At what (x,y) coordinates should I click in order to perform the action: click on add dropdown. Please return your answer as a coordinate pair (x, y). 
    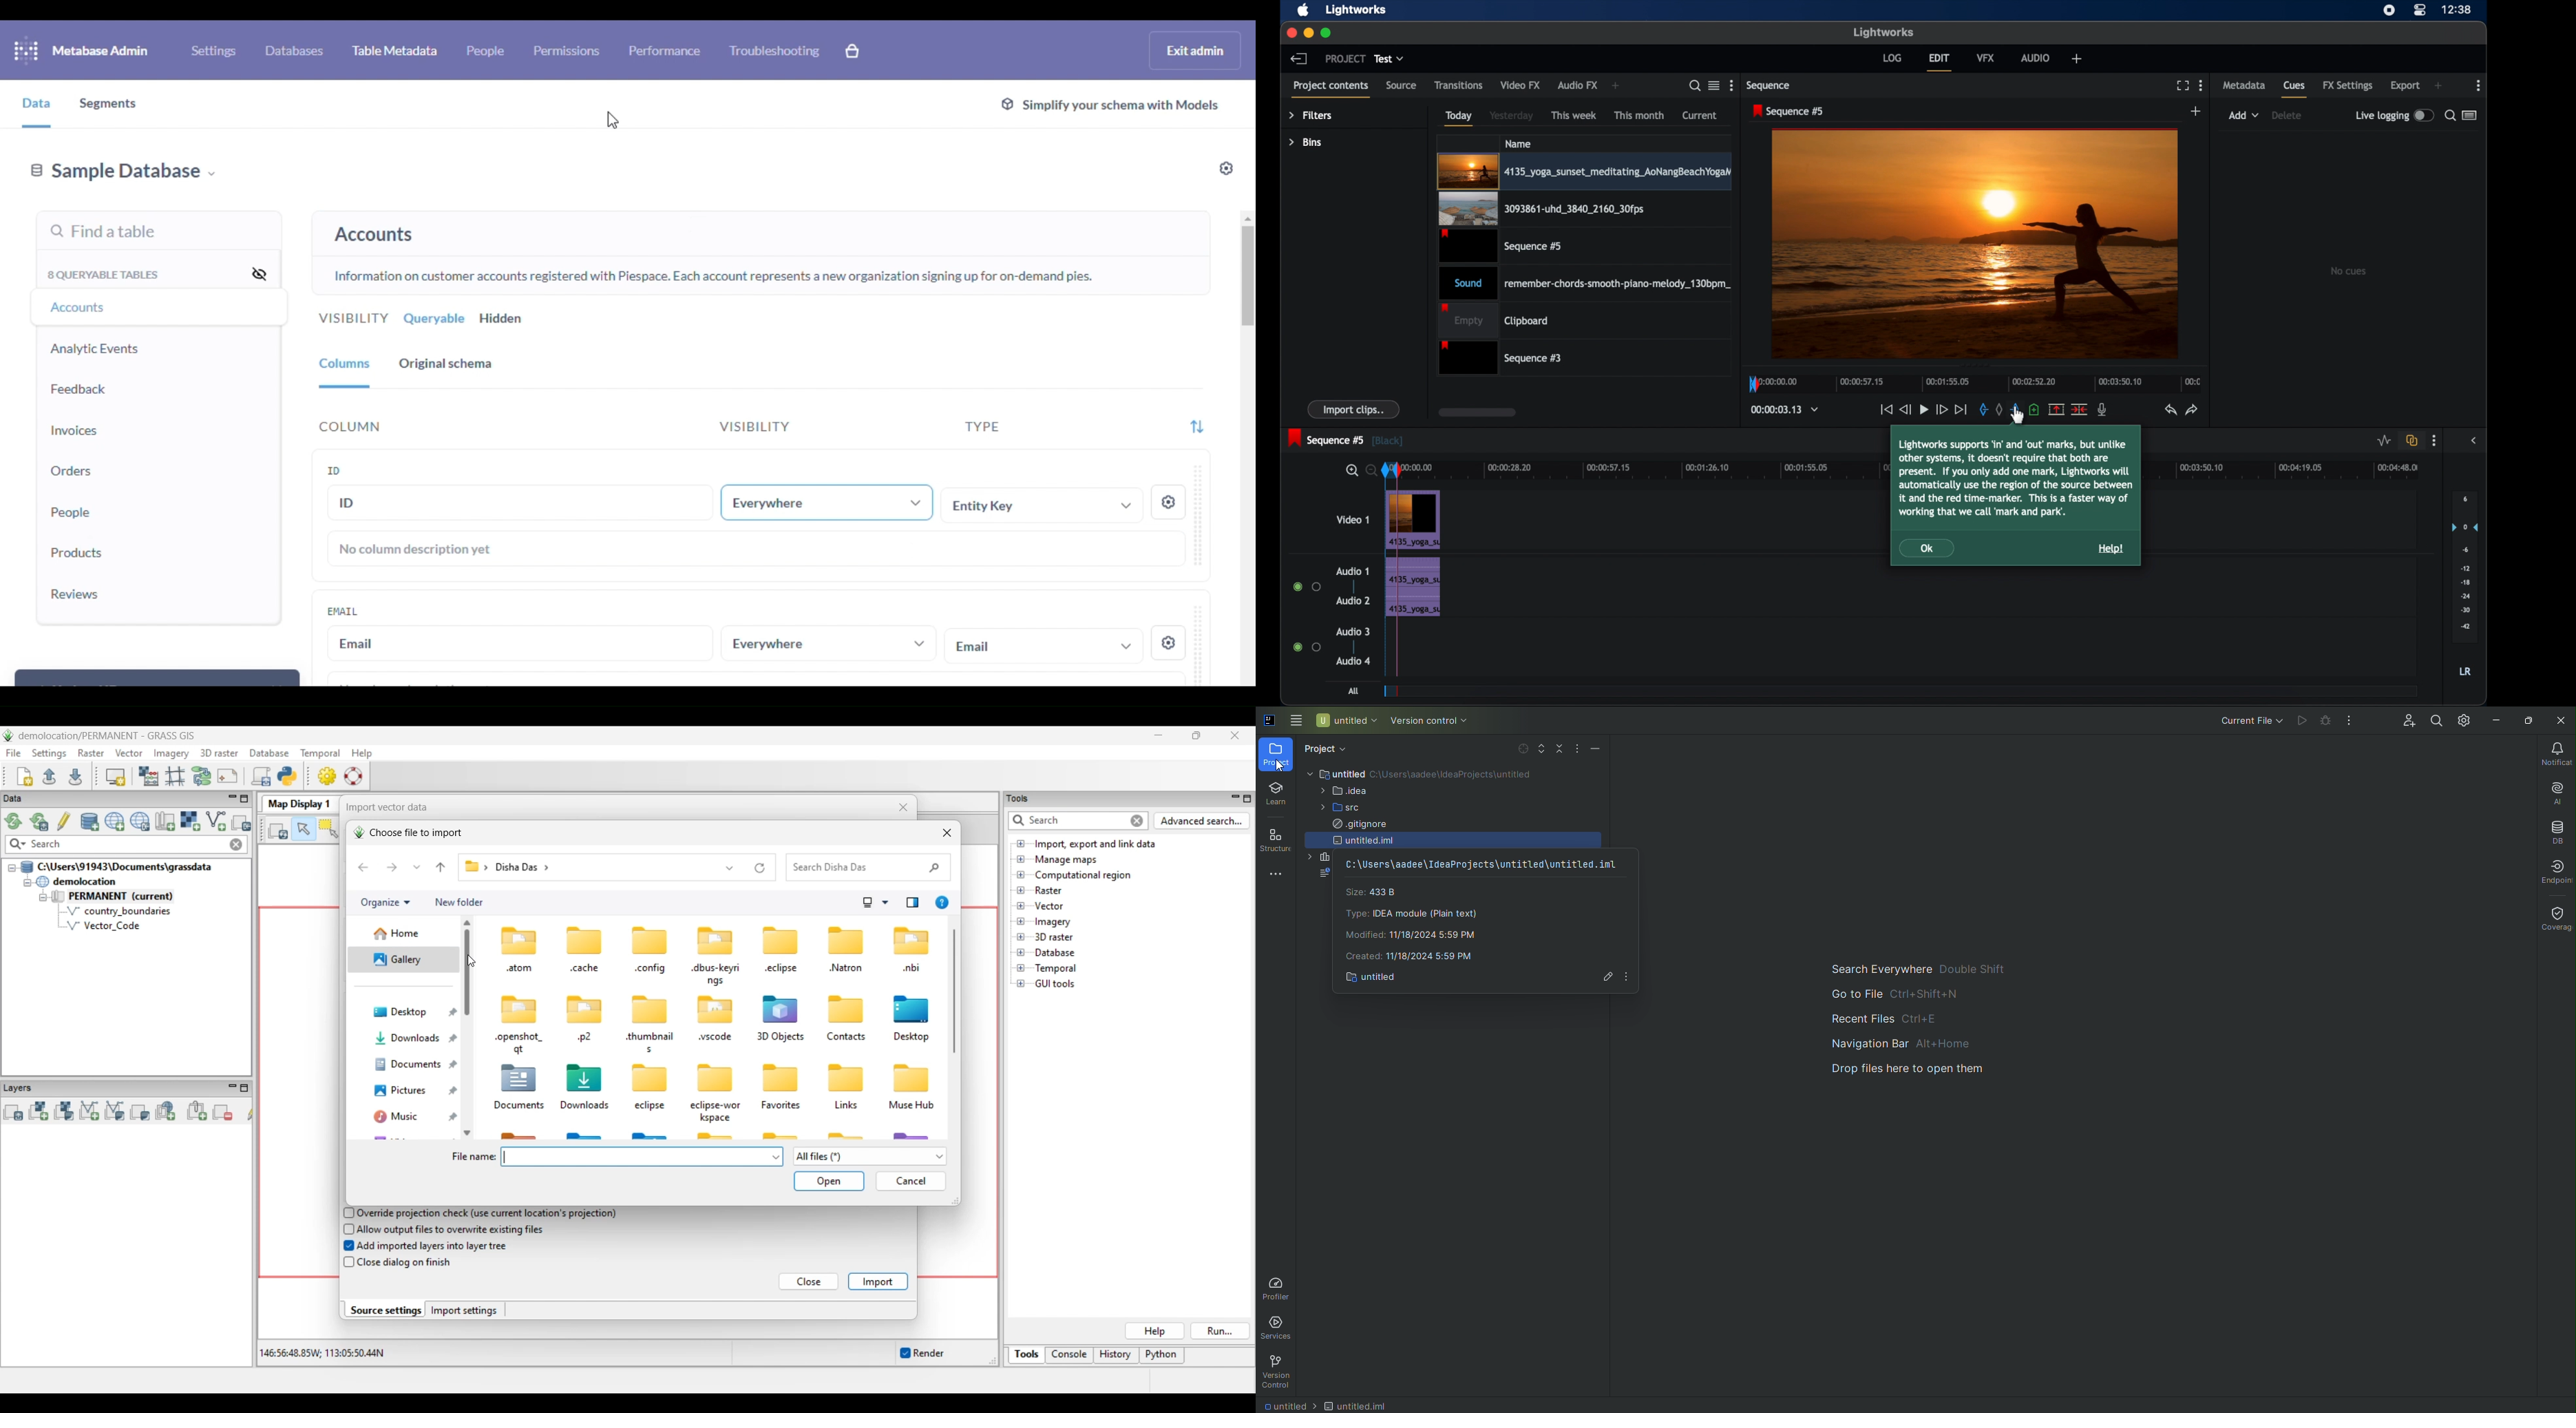
    Looking at the image, I should click on (2244, 115).